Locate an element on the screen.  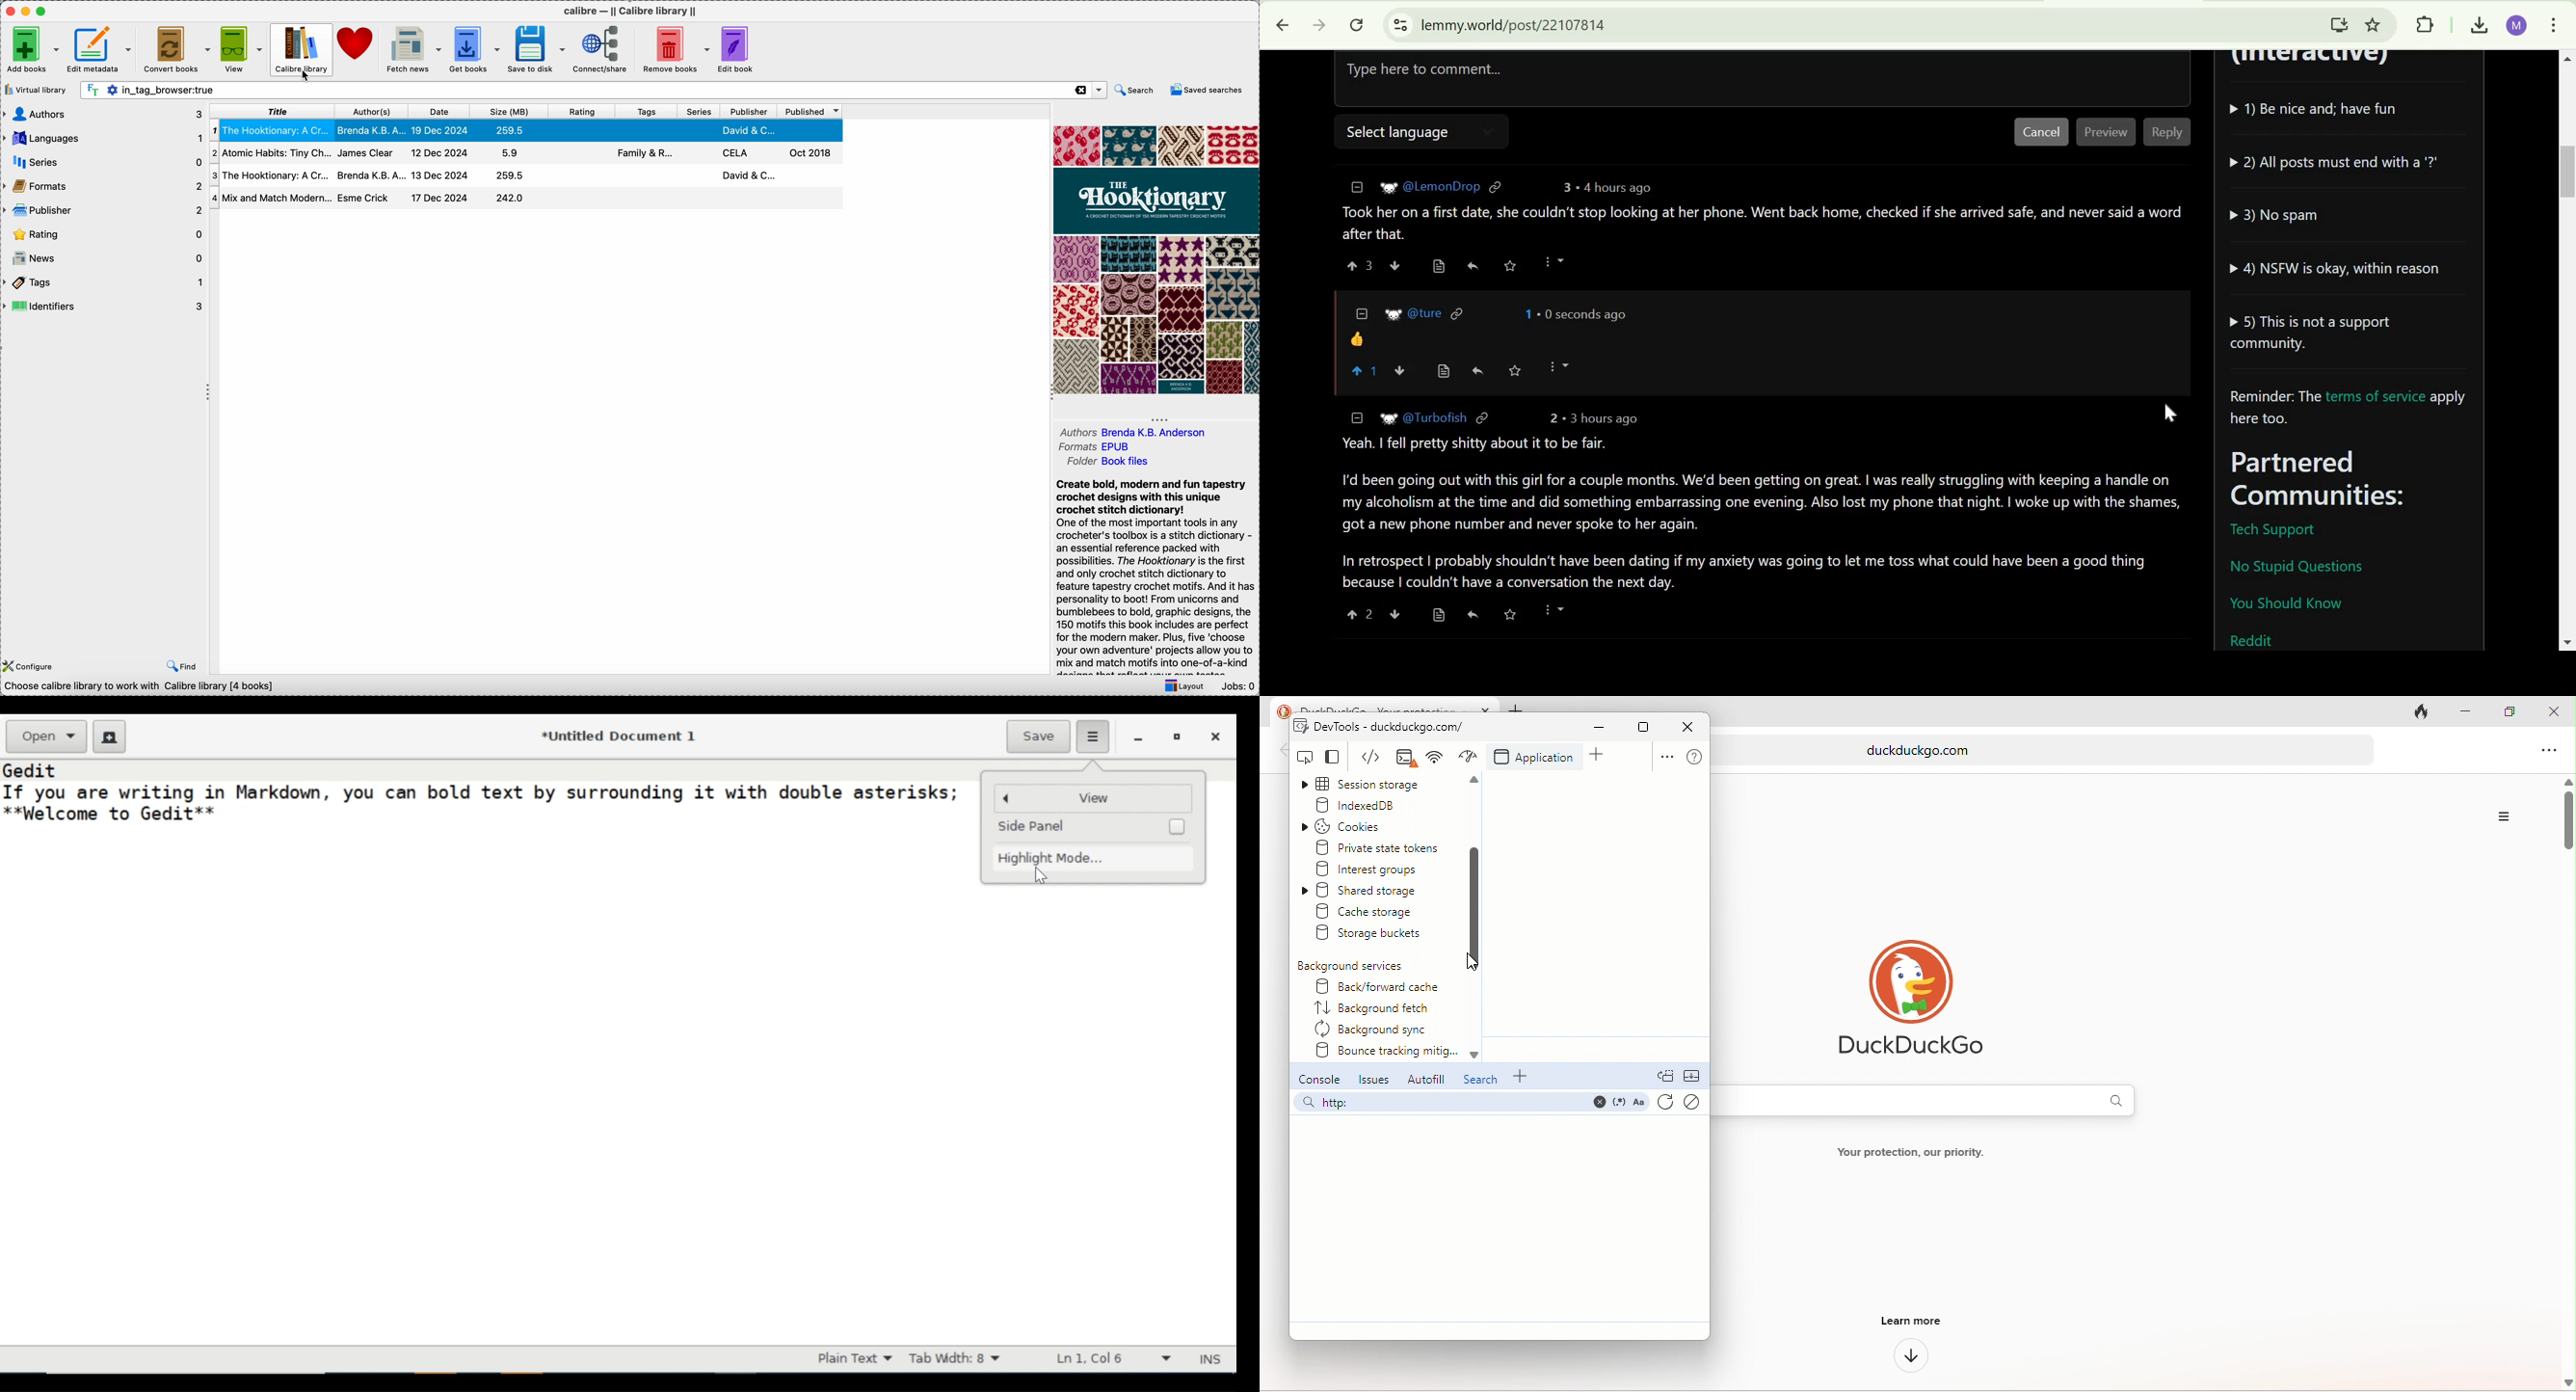
close is located at coordinates (1216, 736).